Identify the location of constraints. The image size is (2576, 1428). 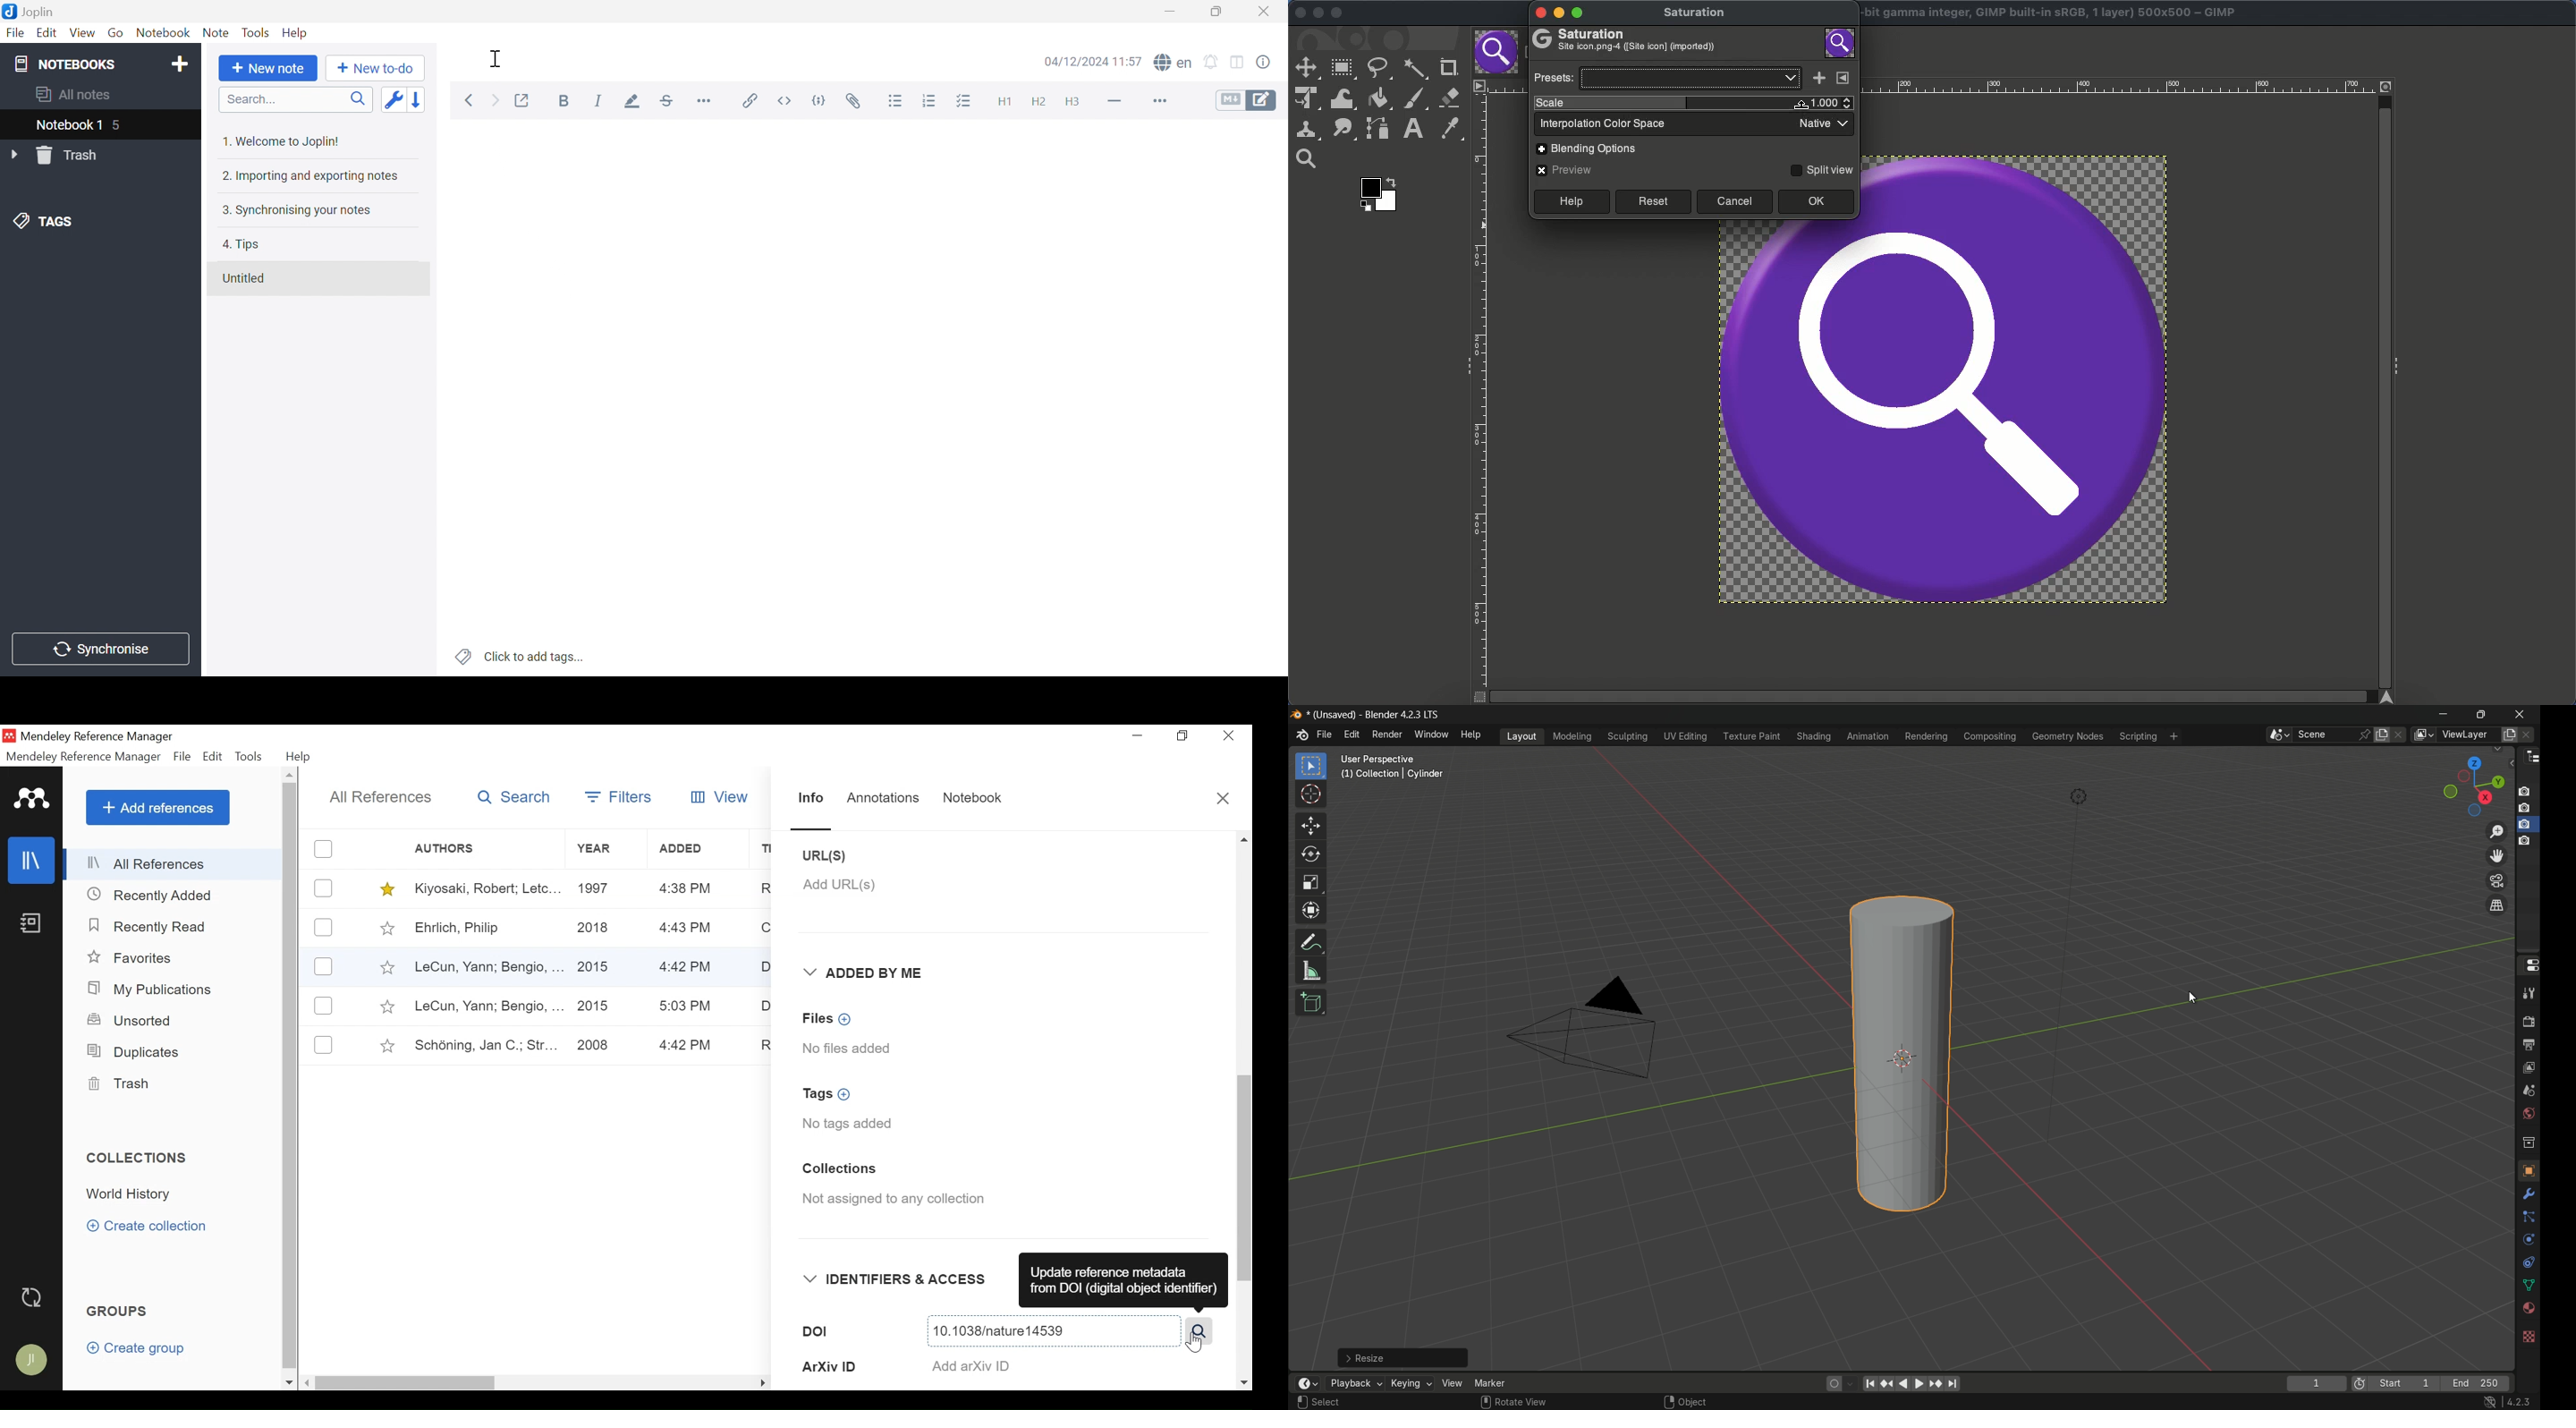
(2528, 1264).